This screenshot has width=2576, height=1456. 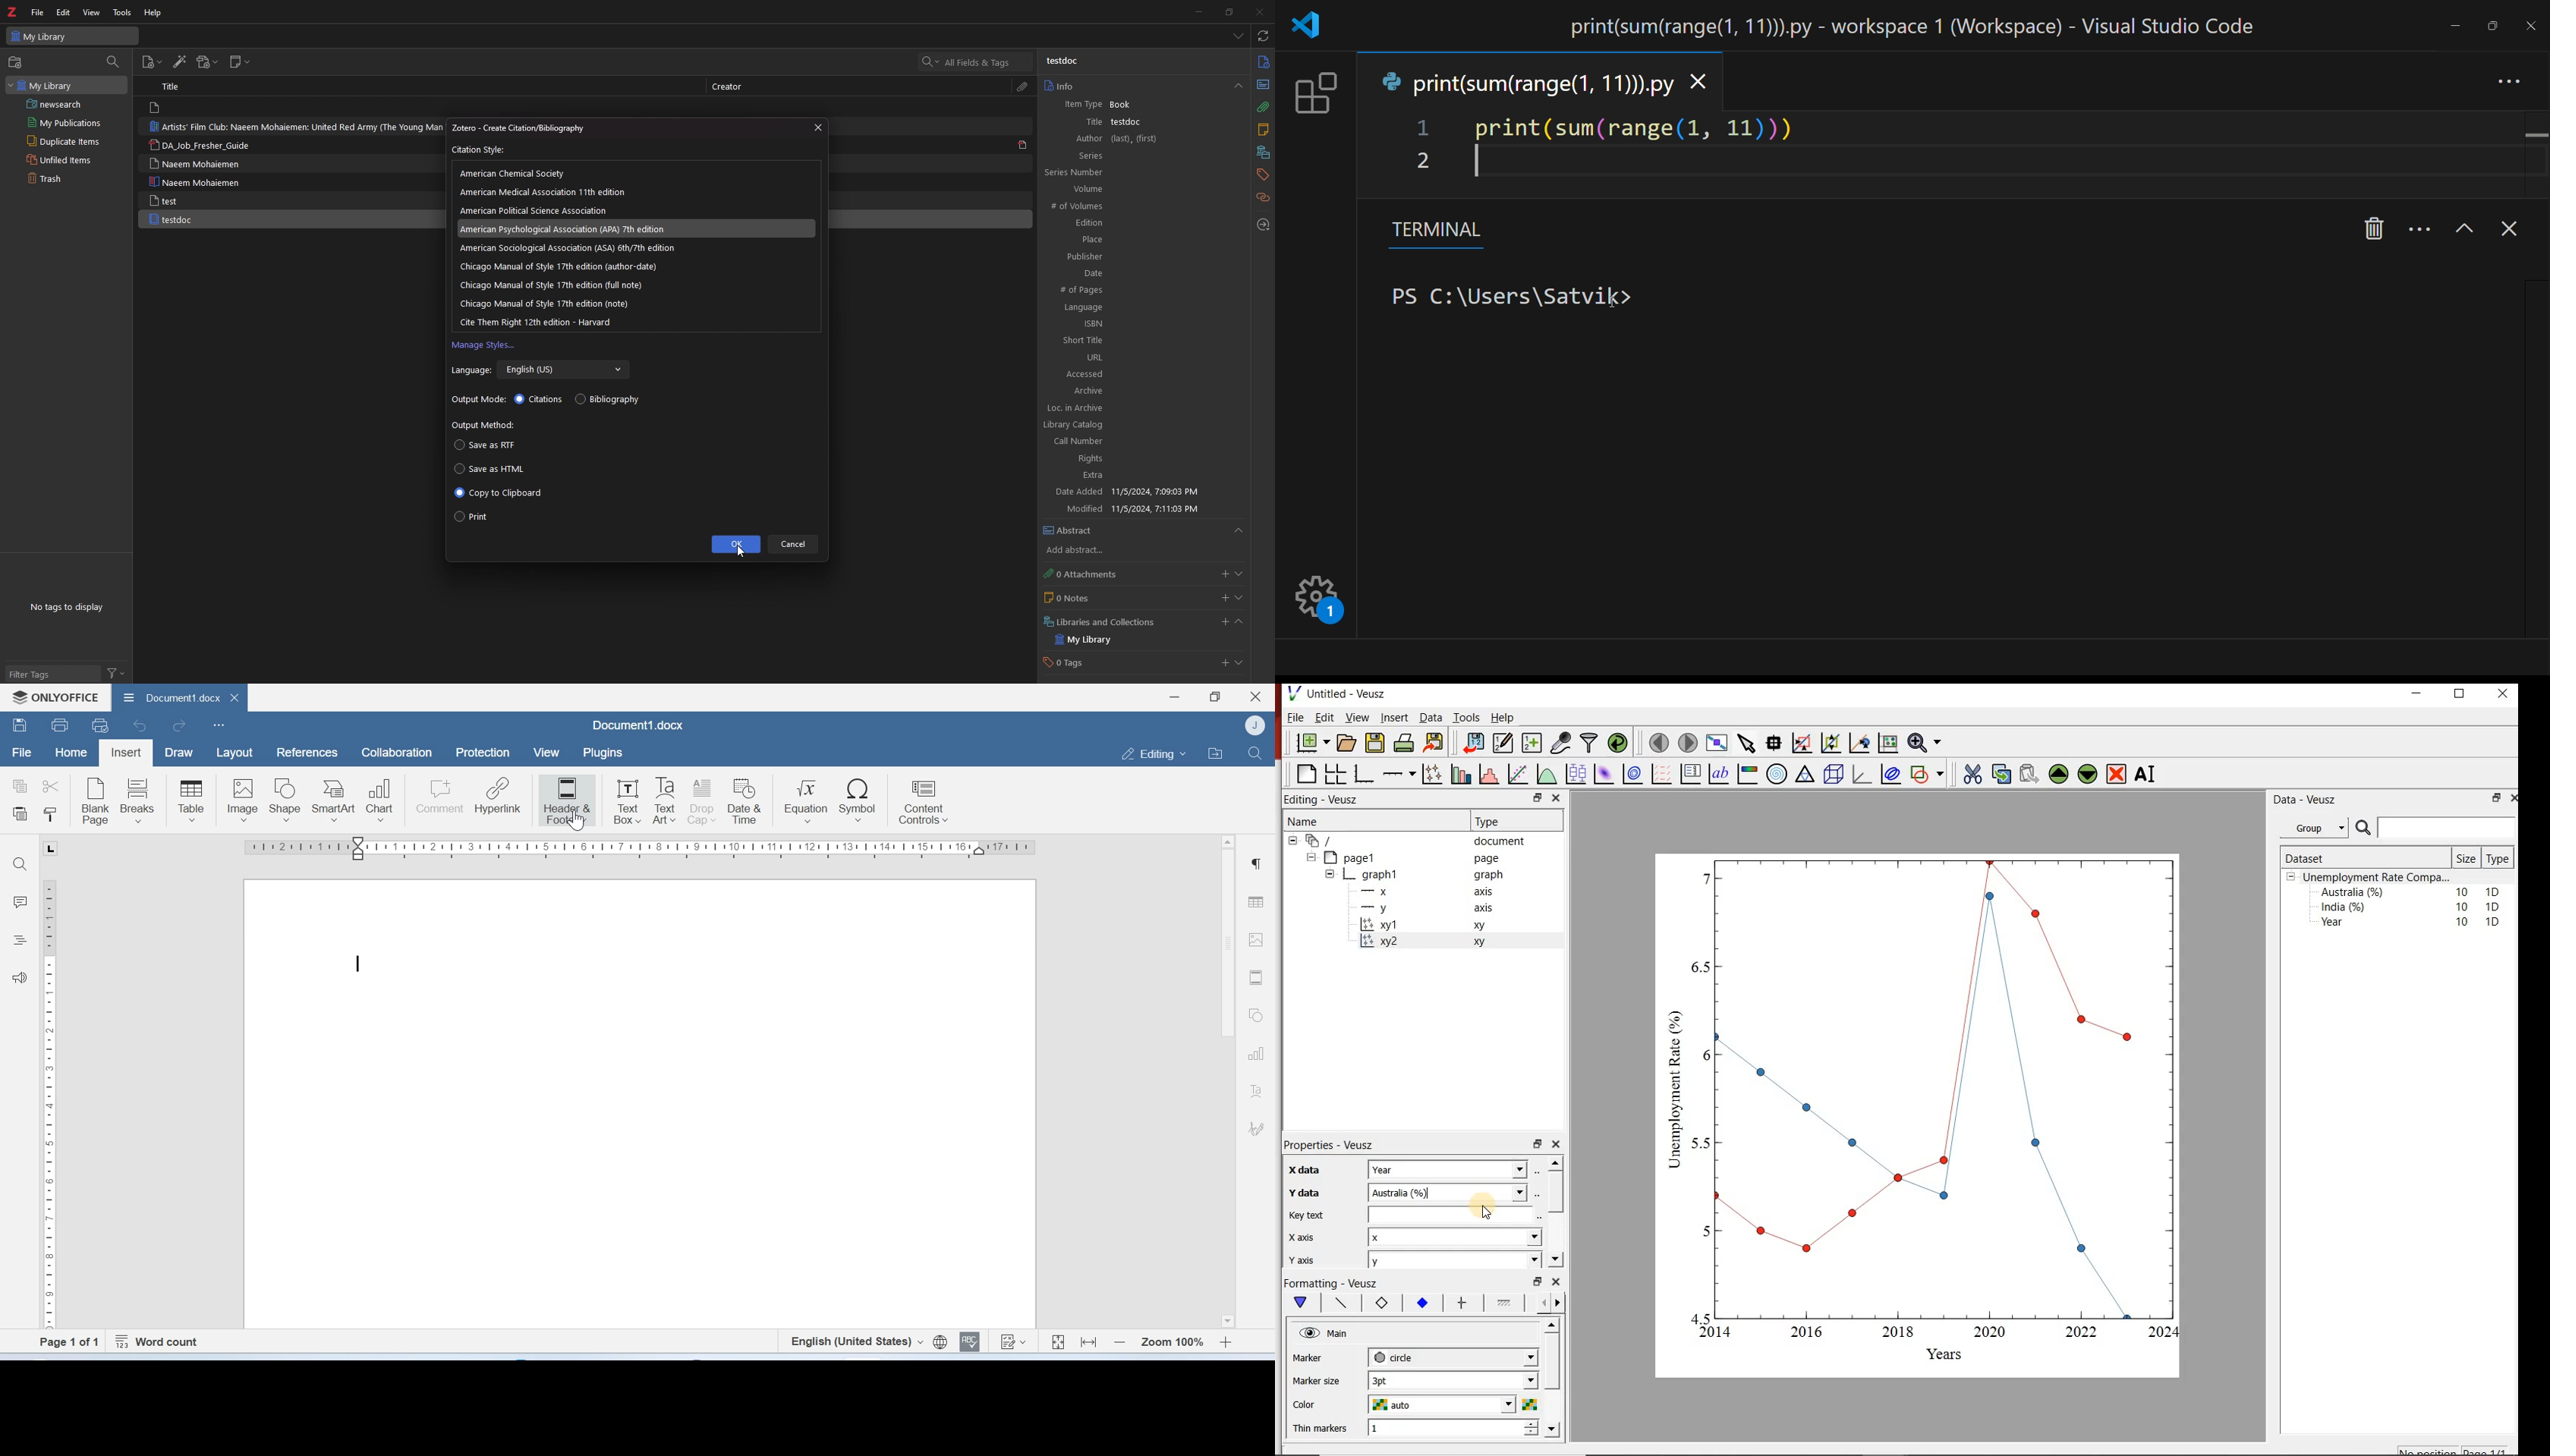 I want to click on collapse, so click(x=1238, y=623).